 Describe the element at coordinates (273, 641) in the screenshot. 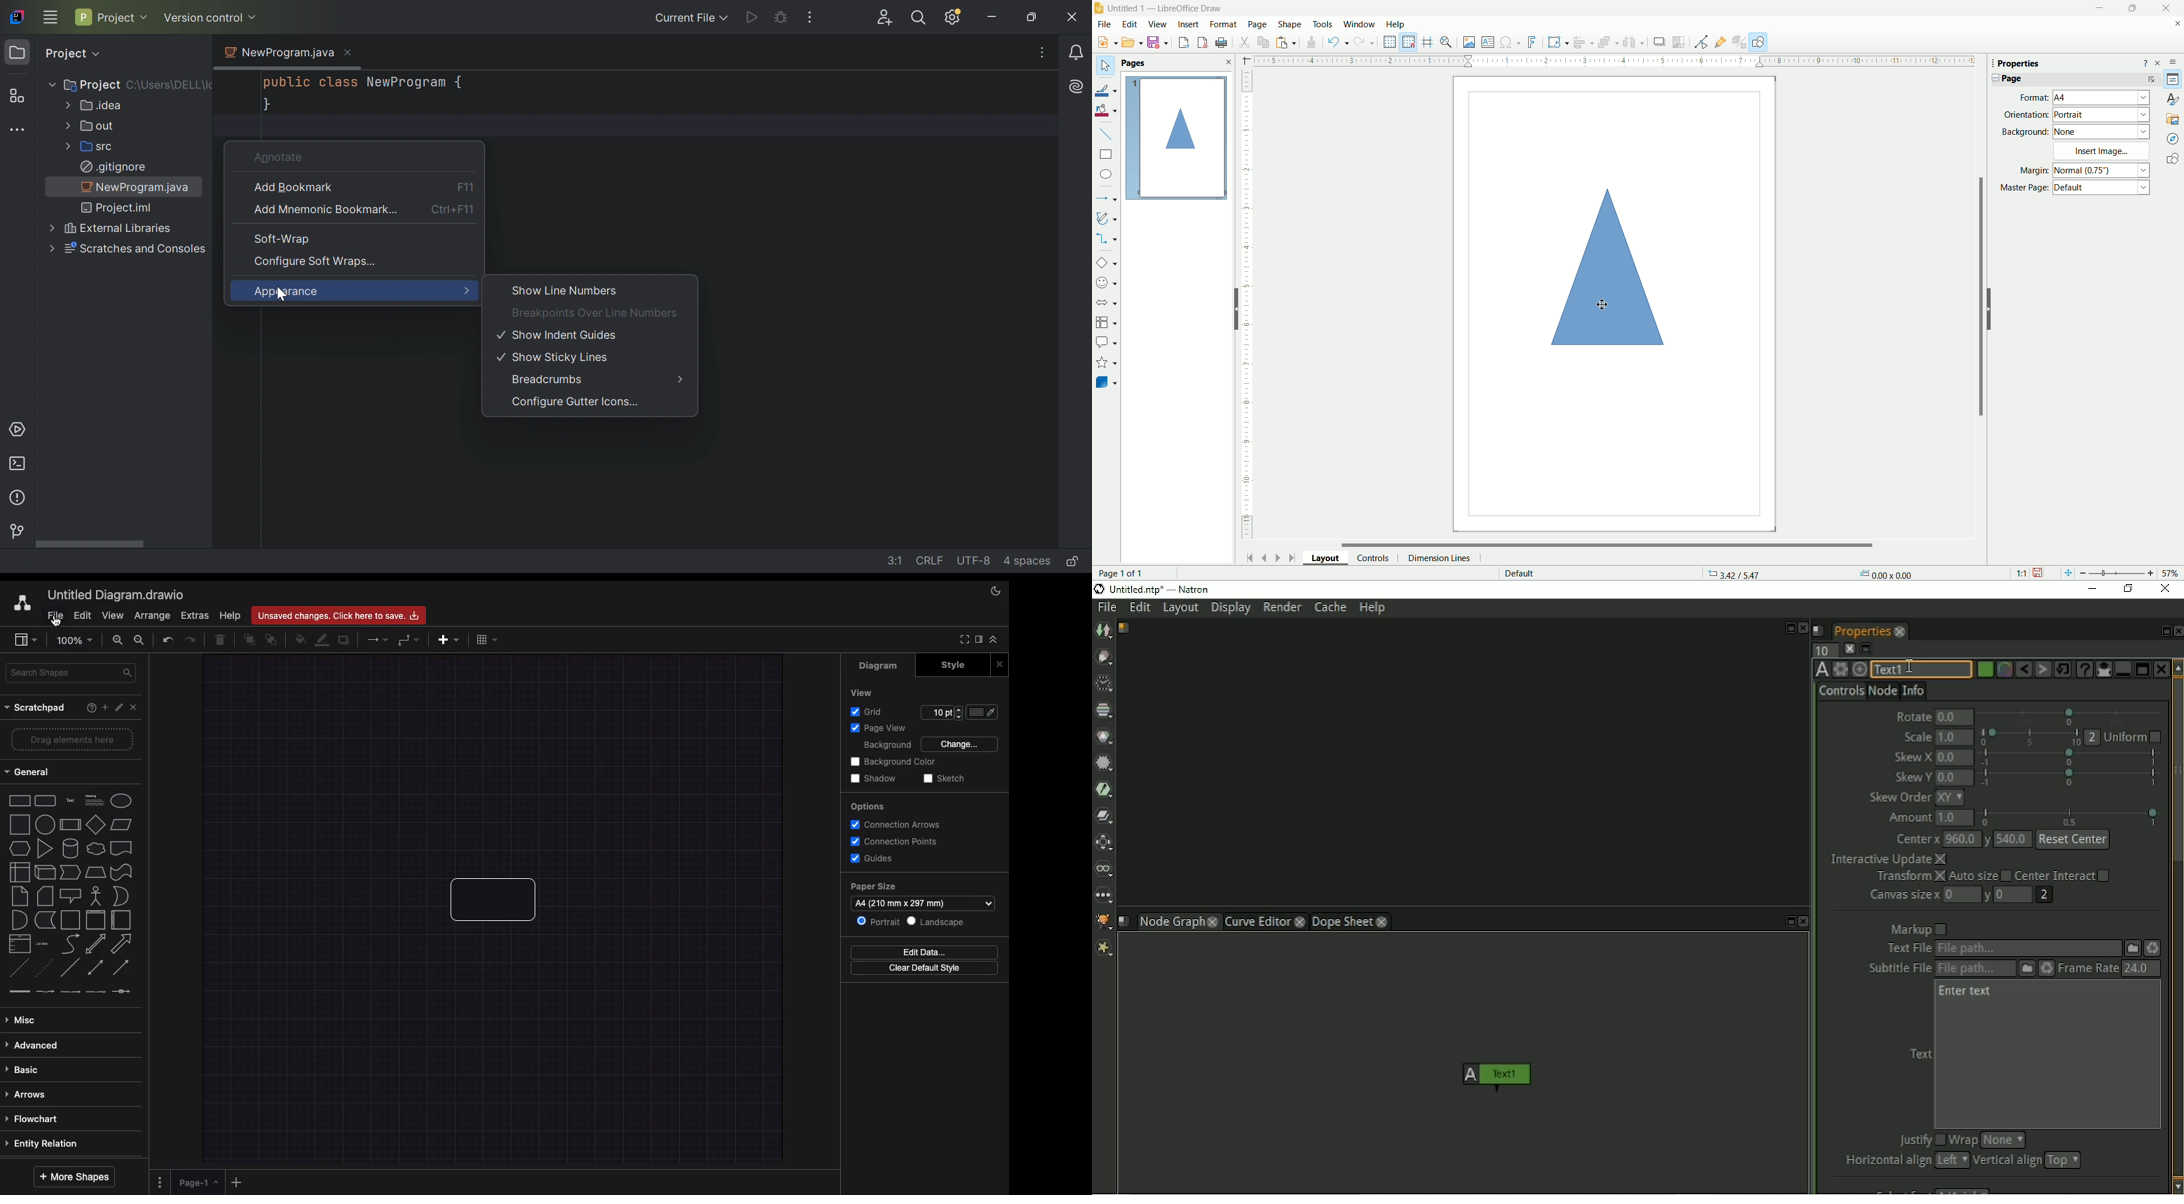

I see `To back` at that location.